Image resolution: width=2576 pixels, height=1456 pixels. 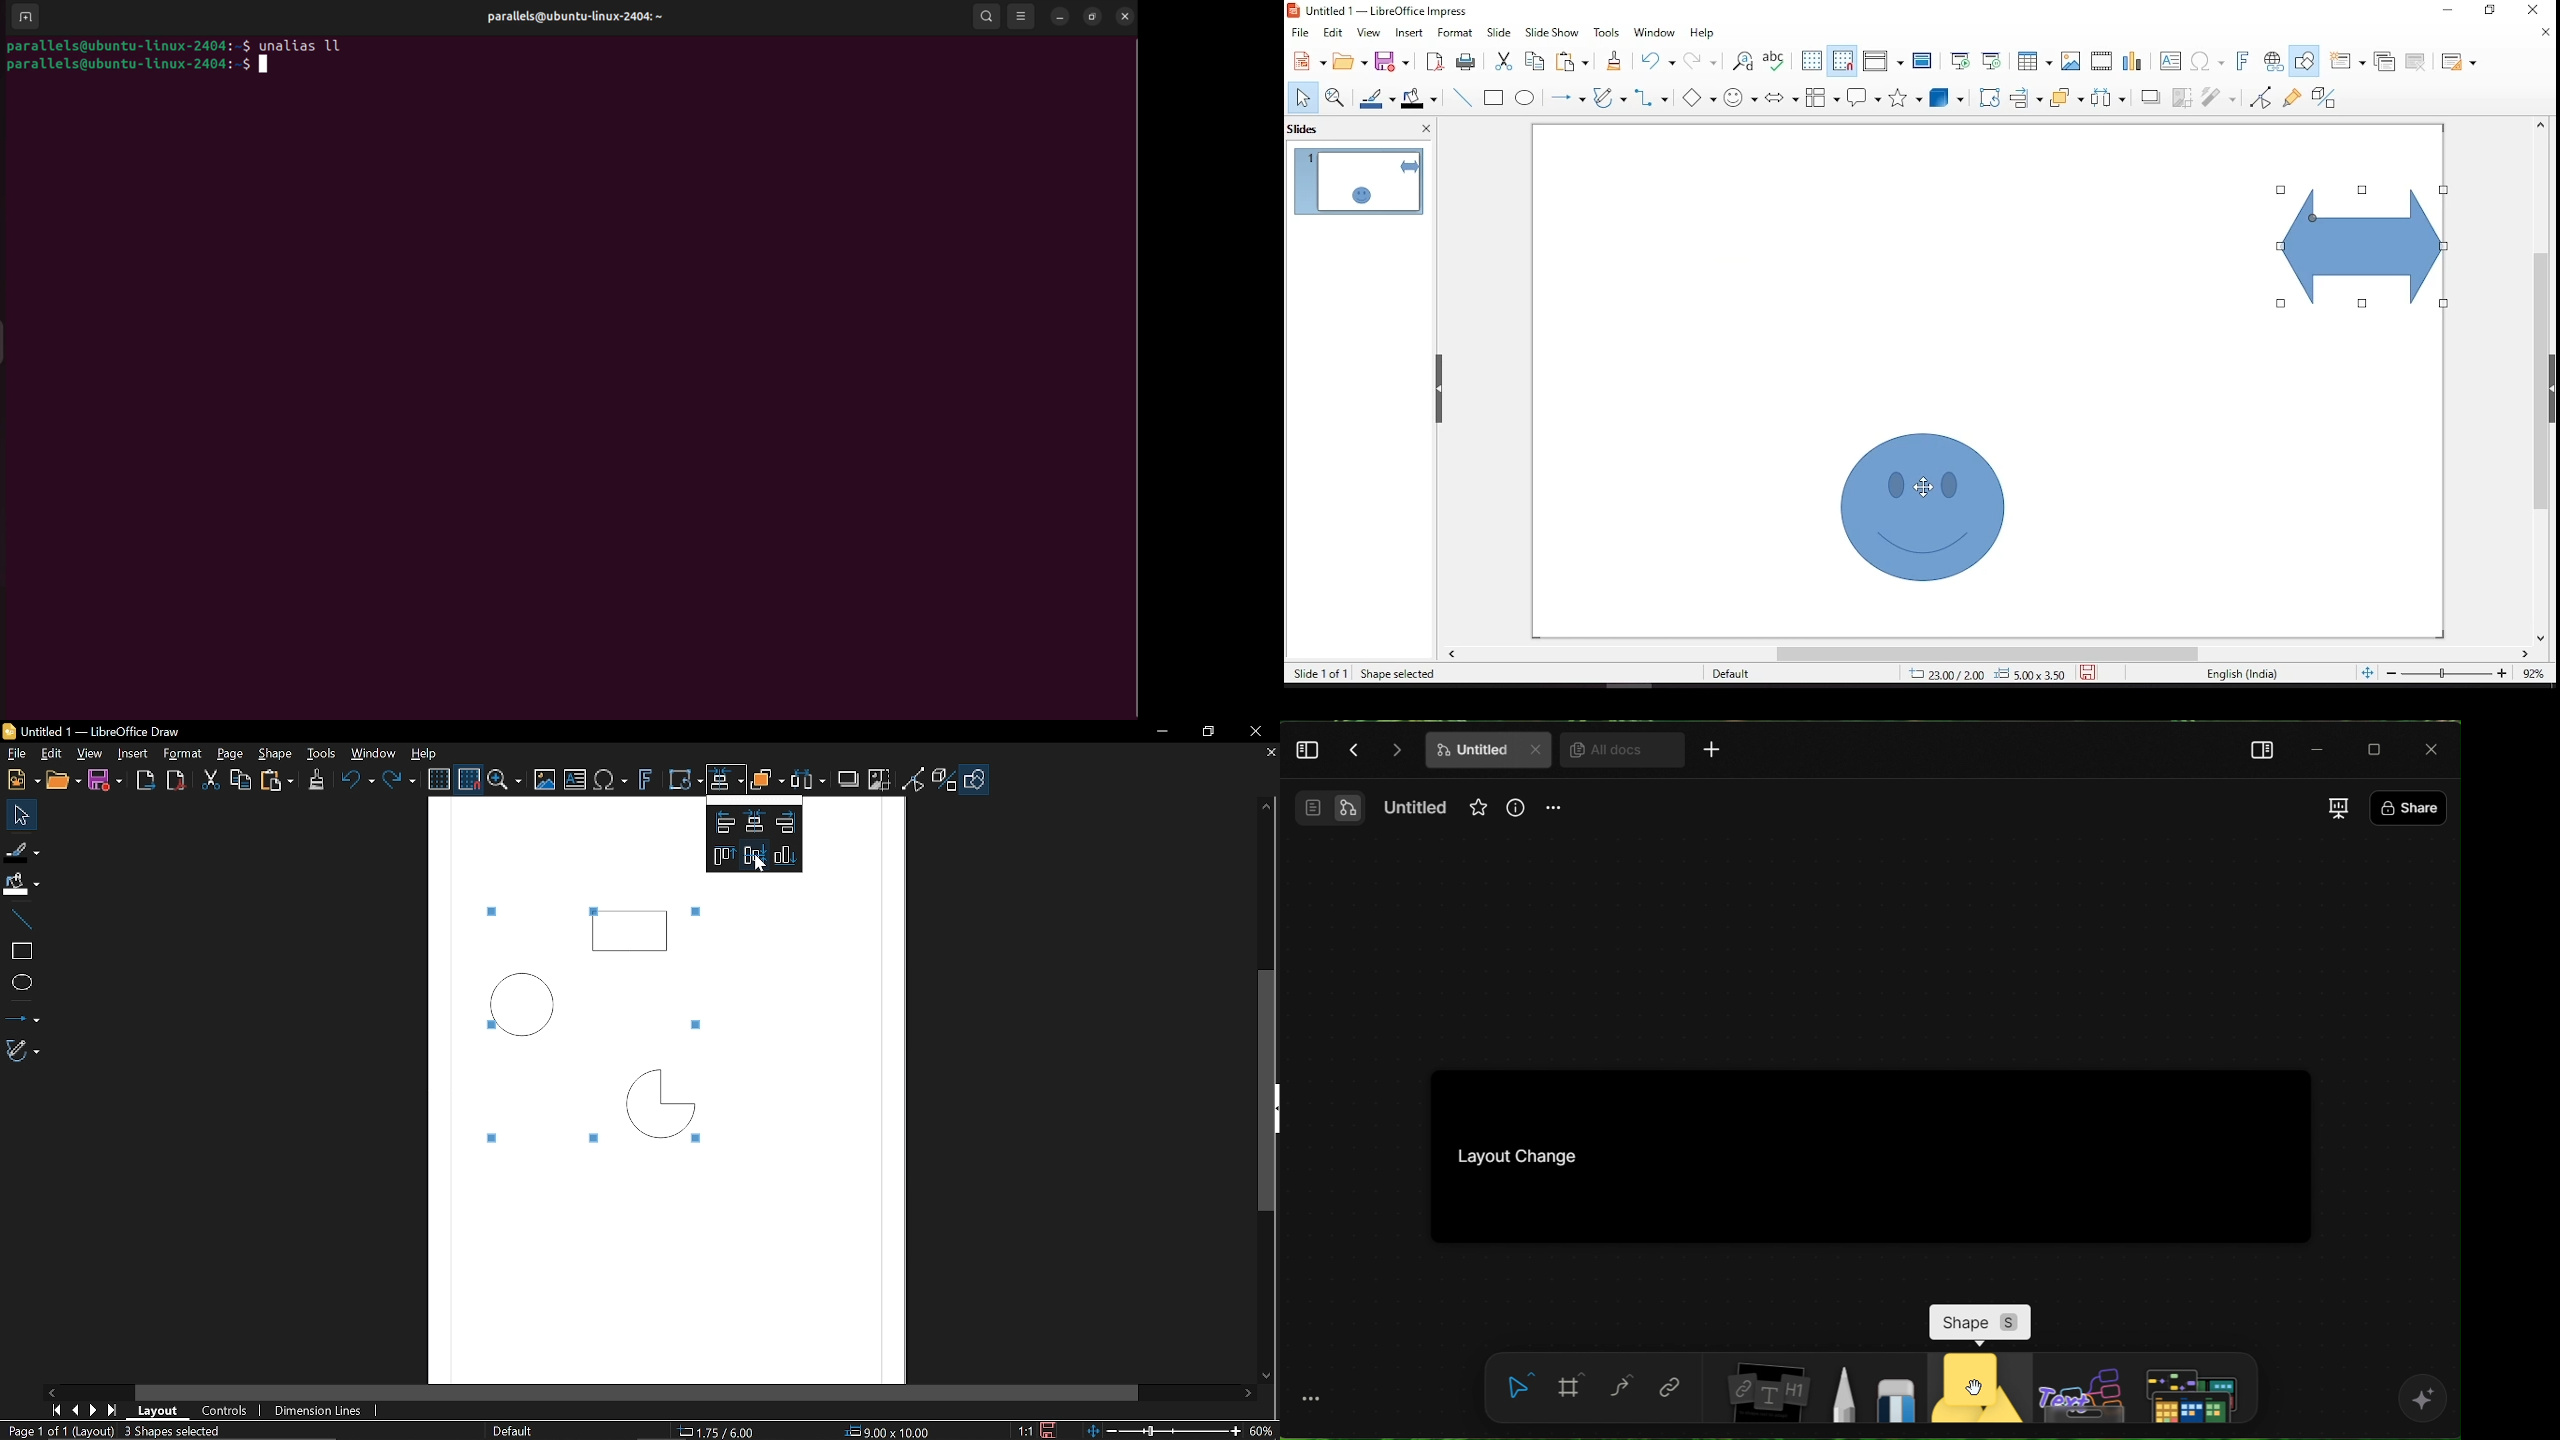 I want to click on master slide, so click(x=1924, y=63).